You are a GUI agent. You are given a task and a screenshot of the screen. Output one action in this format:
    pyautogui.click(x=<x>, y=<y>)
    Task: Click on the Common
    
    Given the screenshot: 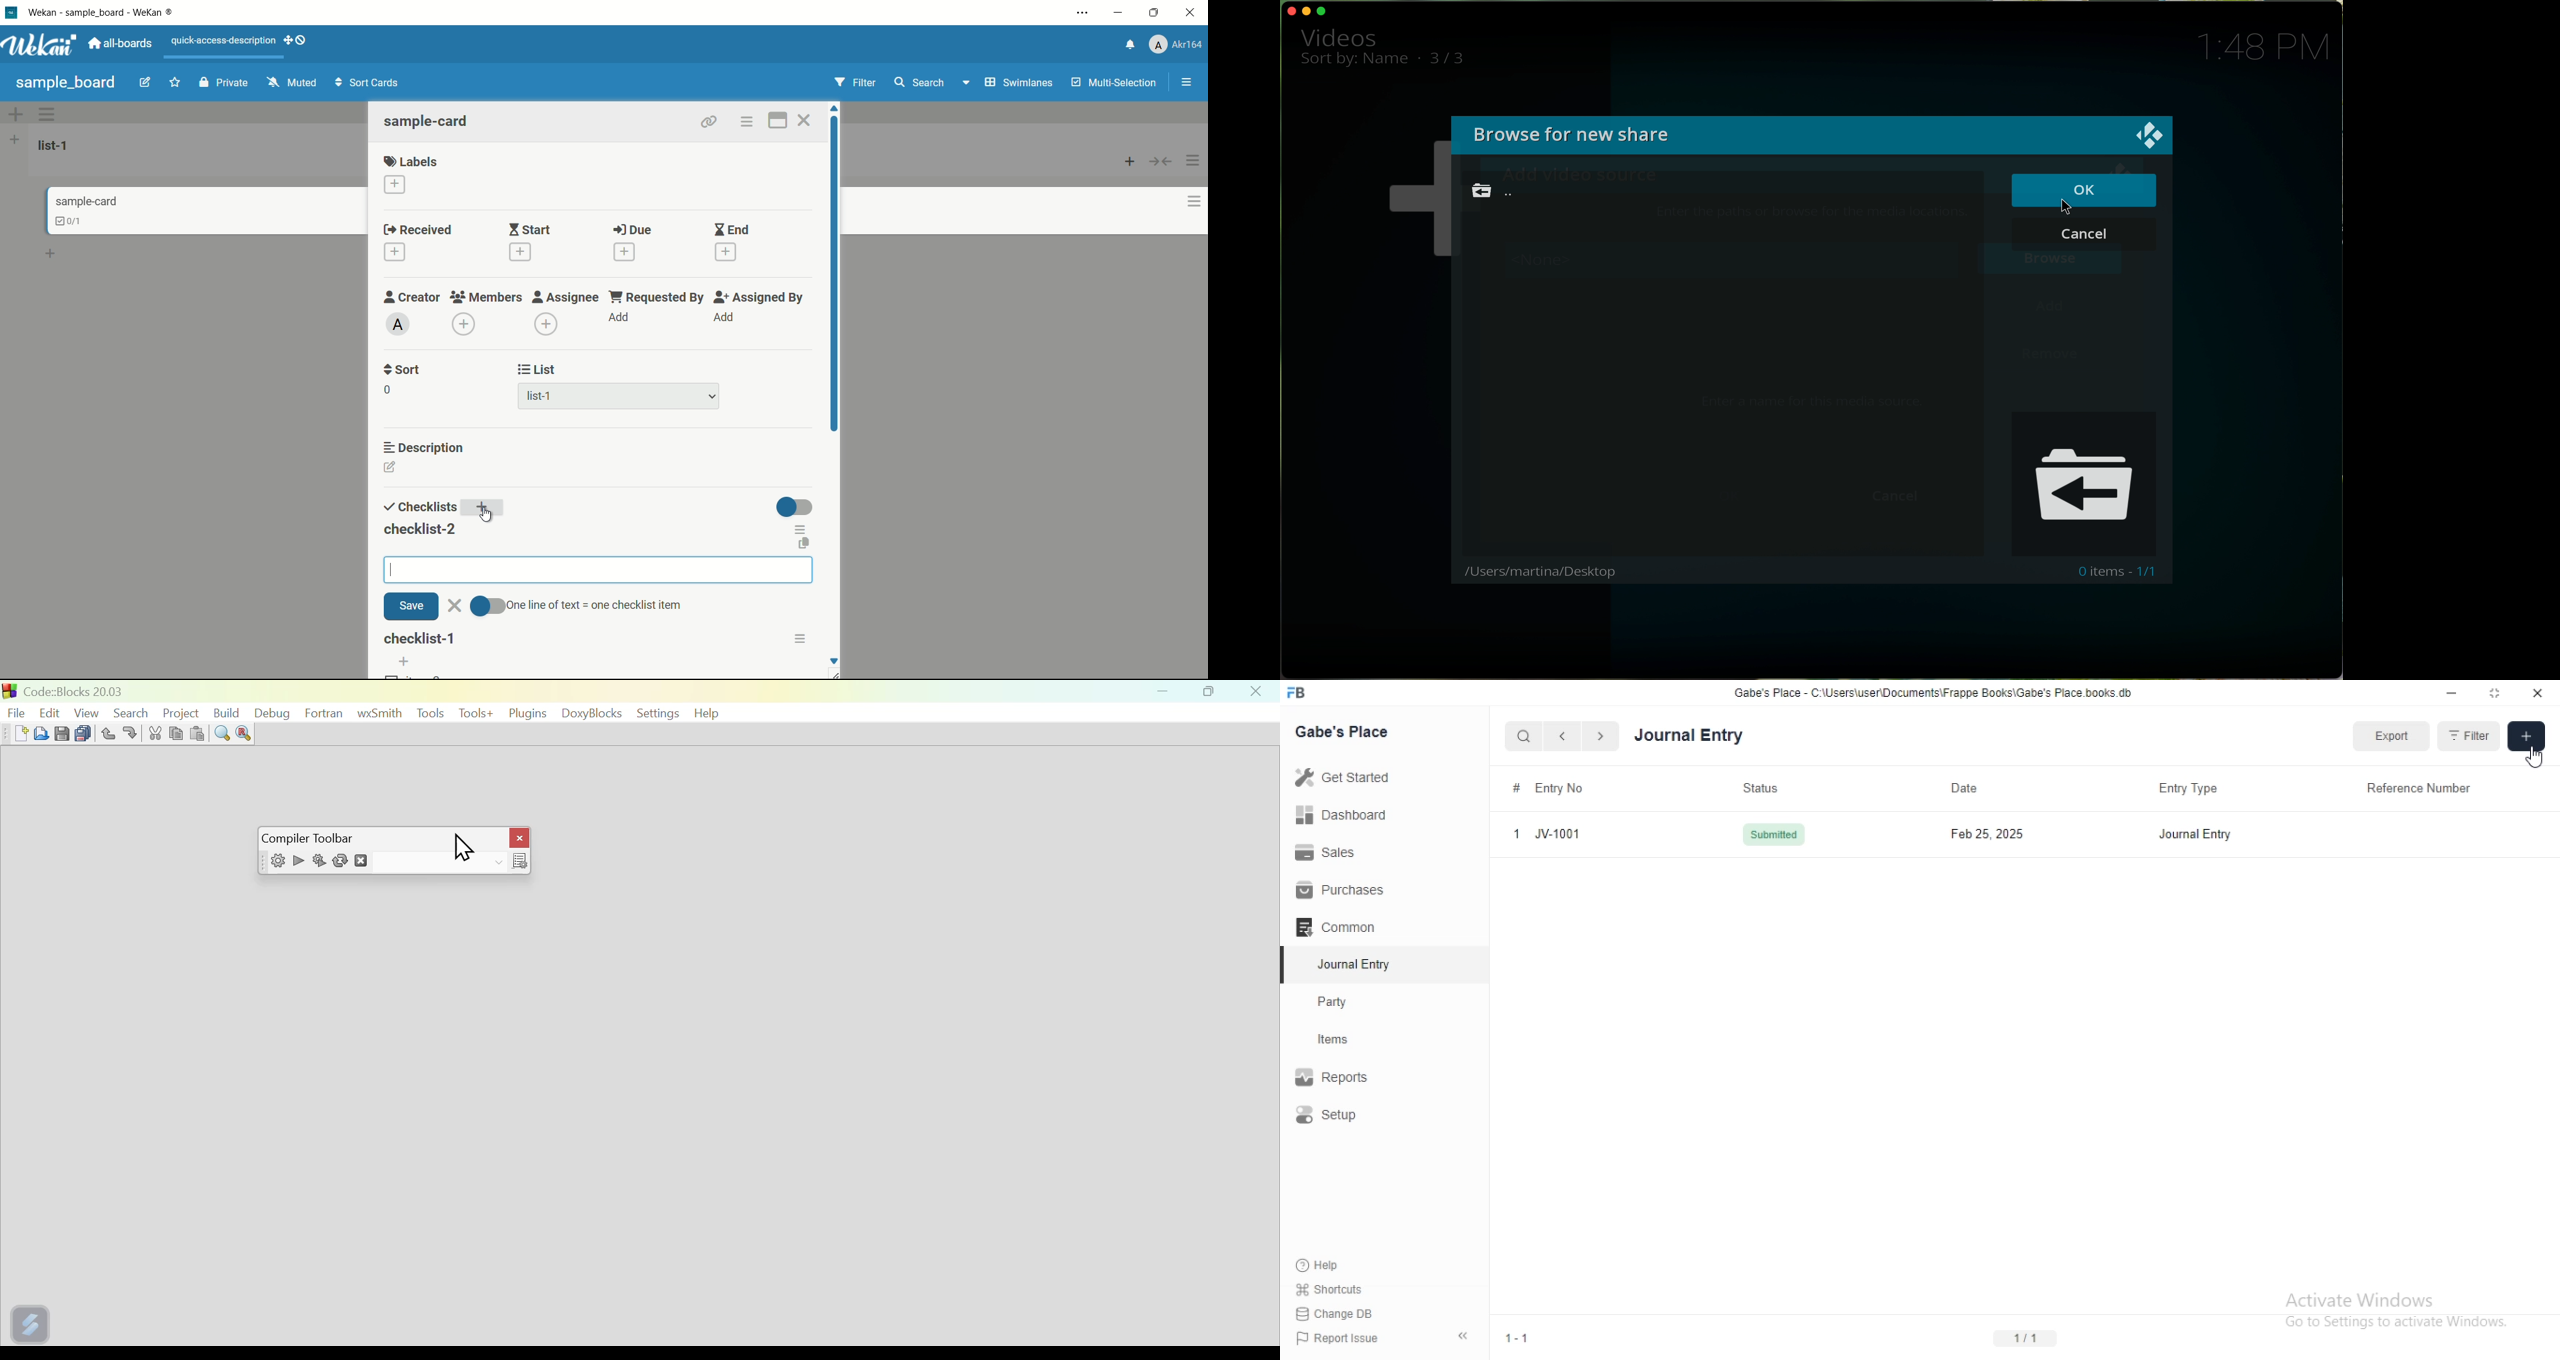 What is the action you would take?
    pyautogui.click(x=1340, y=927)
    